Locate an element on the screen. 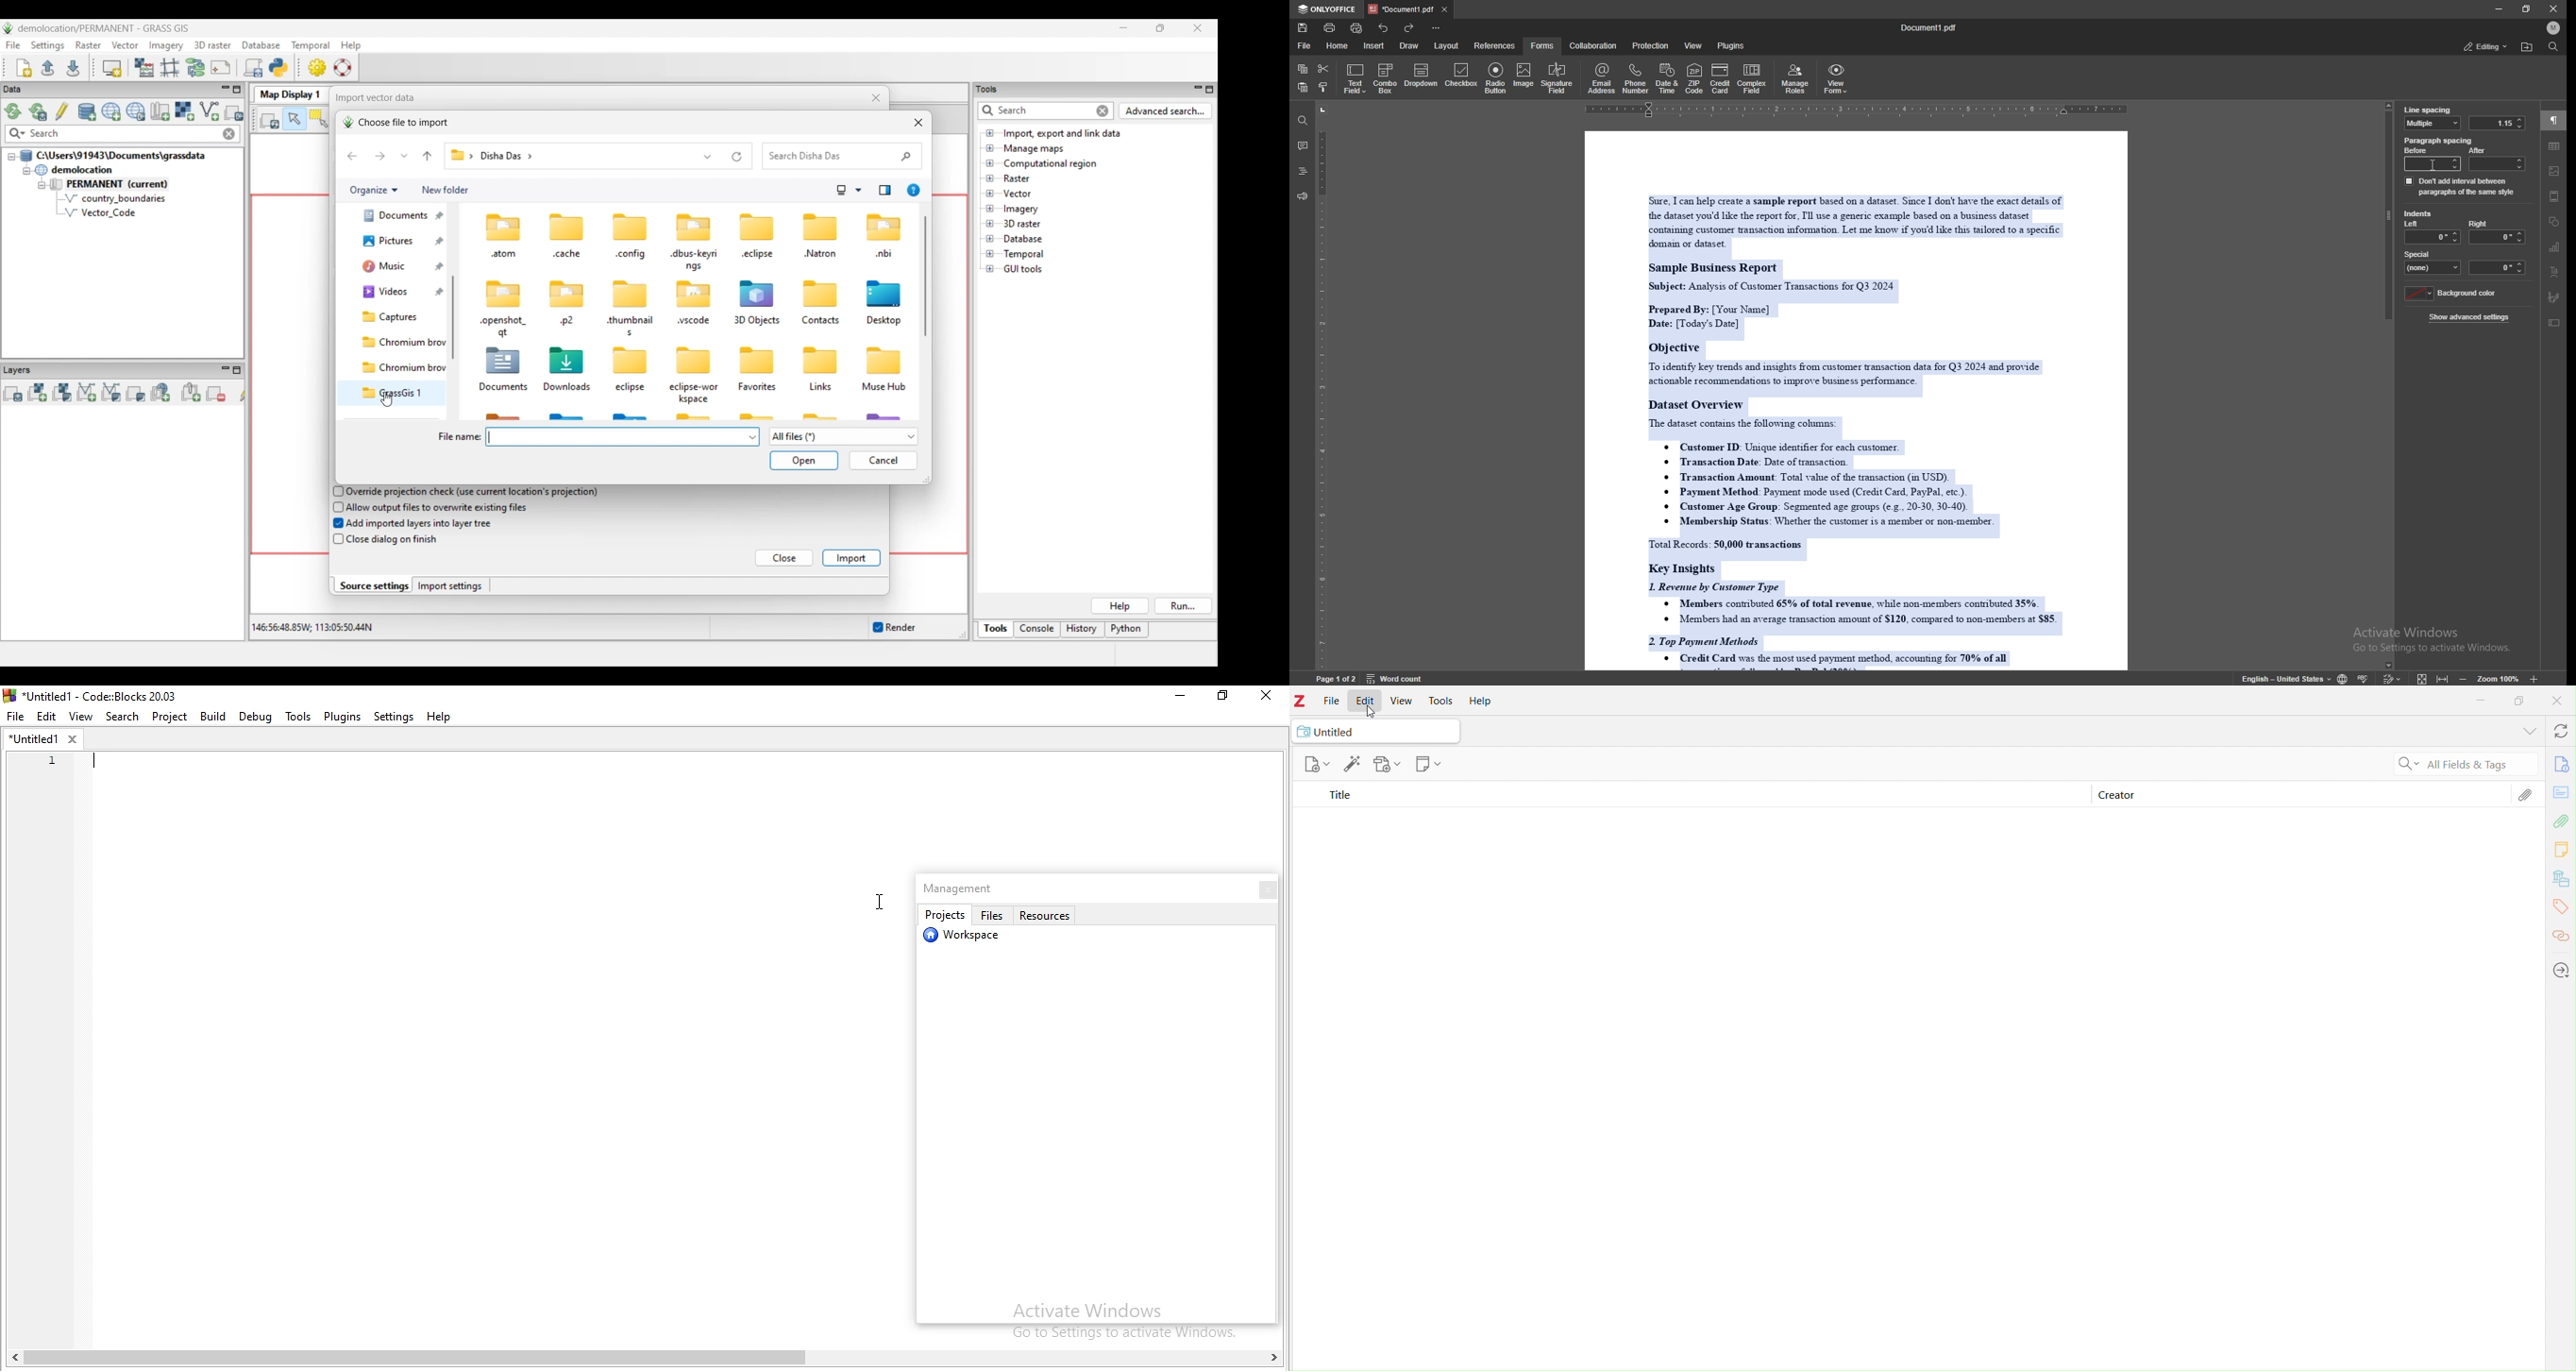 This screenshot has width=2576, height=1372. Minimize is located at coordinates (2484, 702).